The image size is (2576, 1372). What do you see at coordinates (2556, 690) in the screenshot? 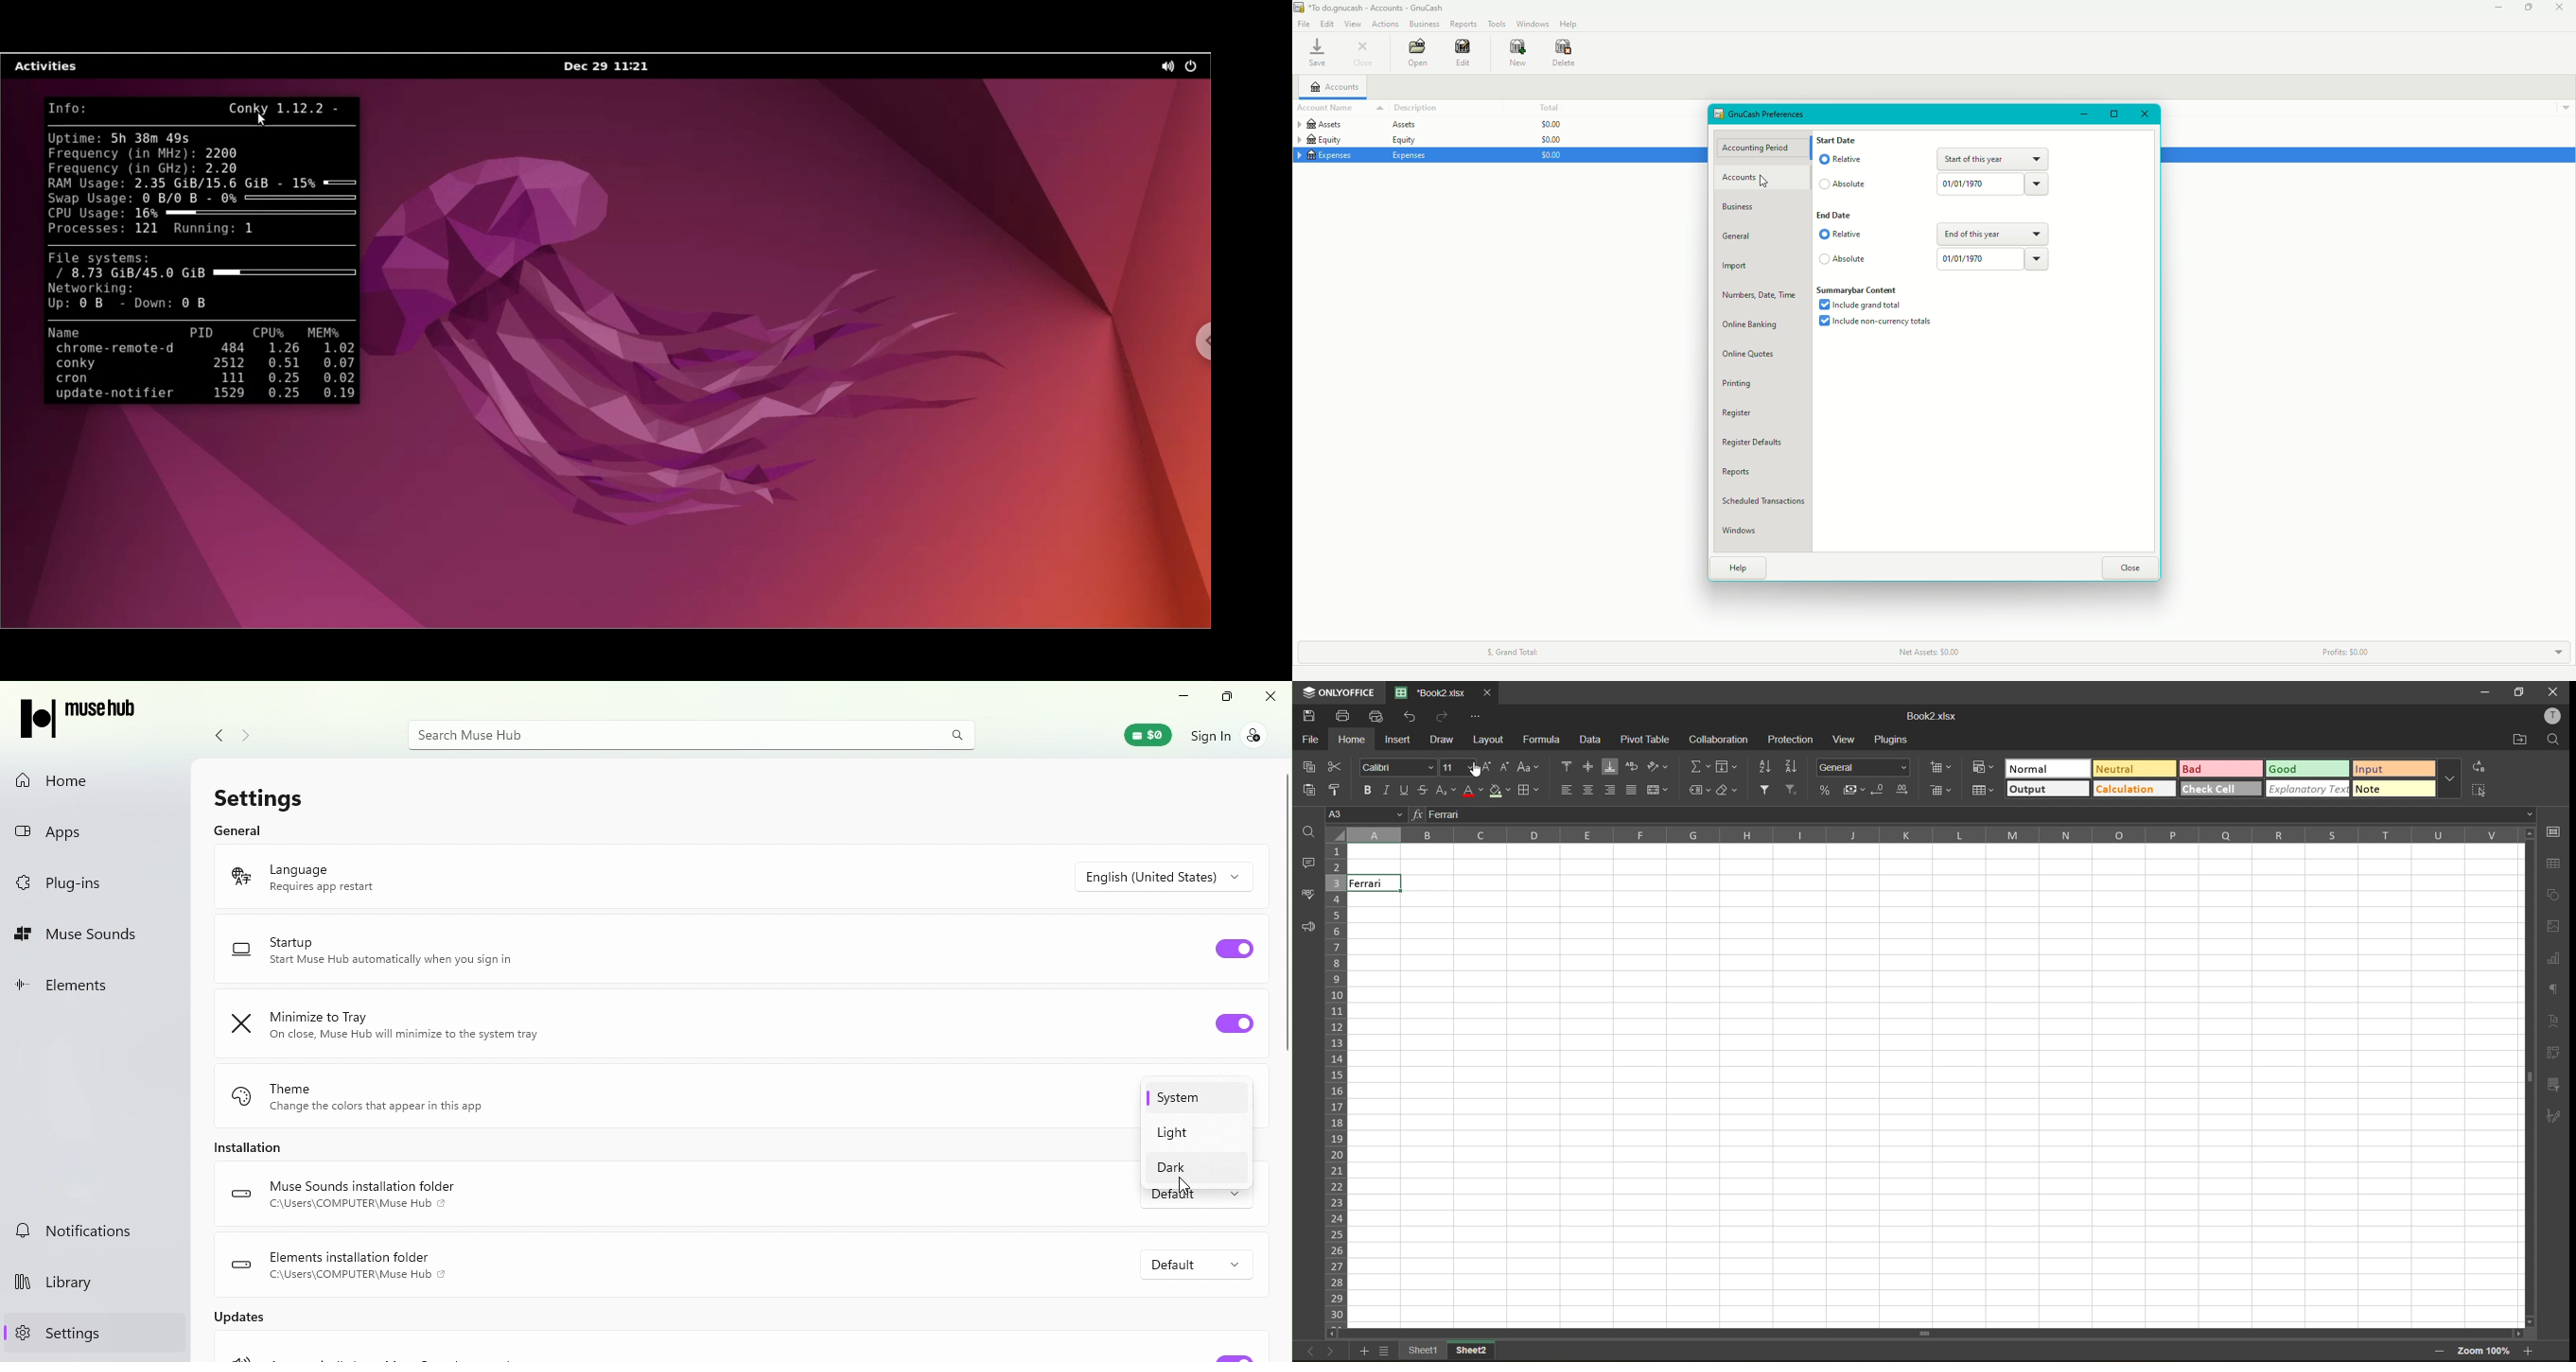
I see `close` at bounding box center [2556, 690].